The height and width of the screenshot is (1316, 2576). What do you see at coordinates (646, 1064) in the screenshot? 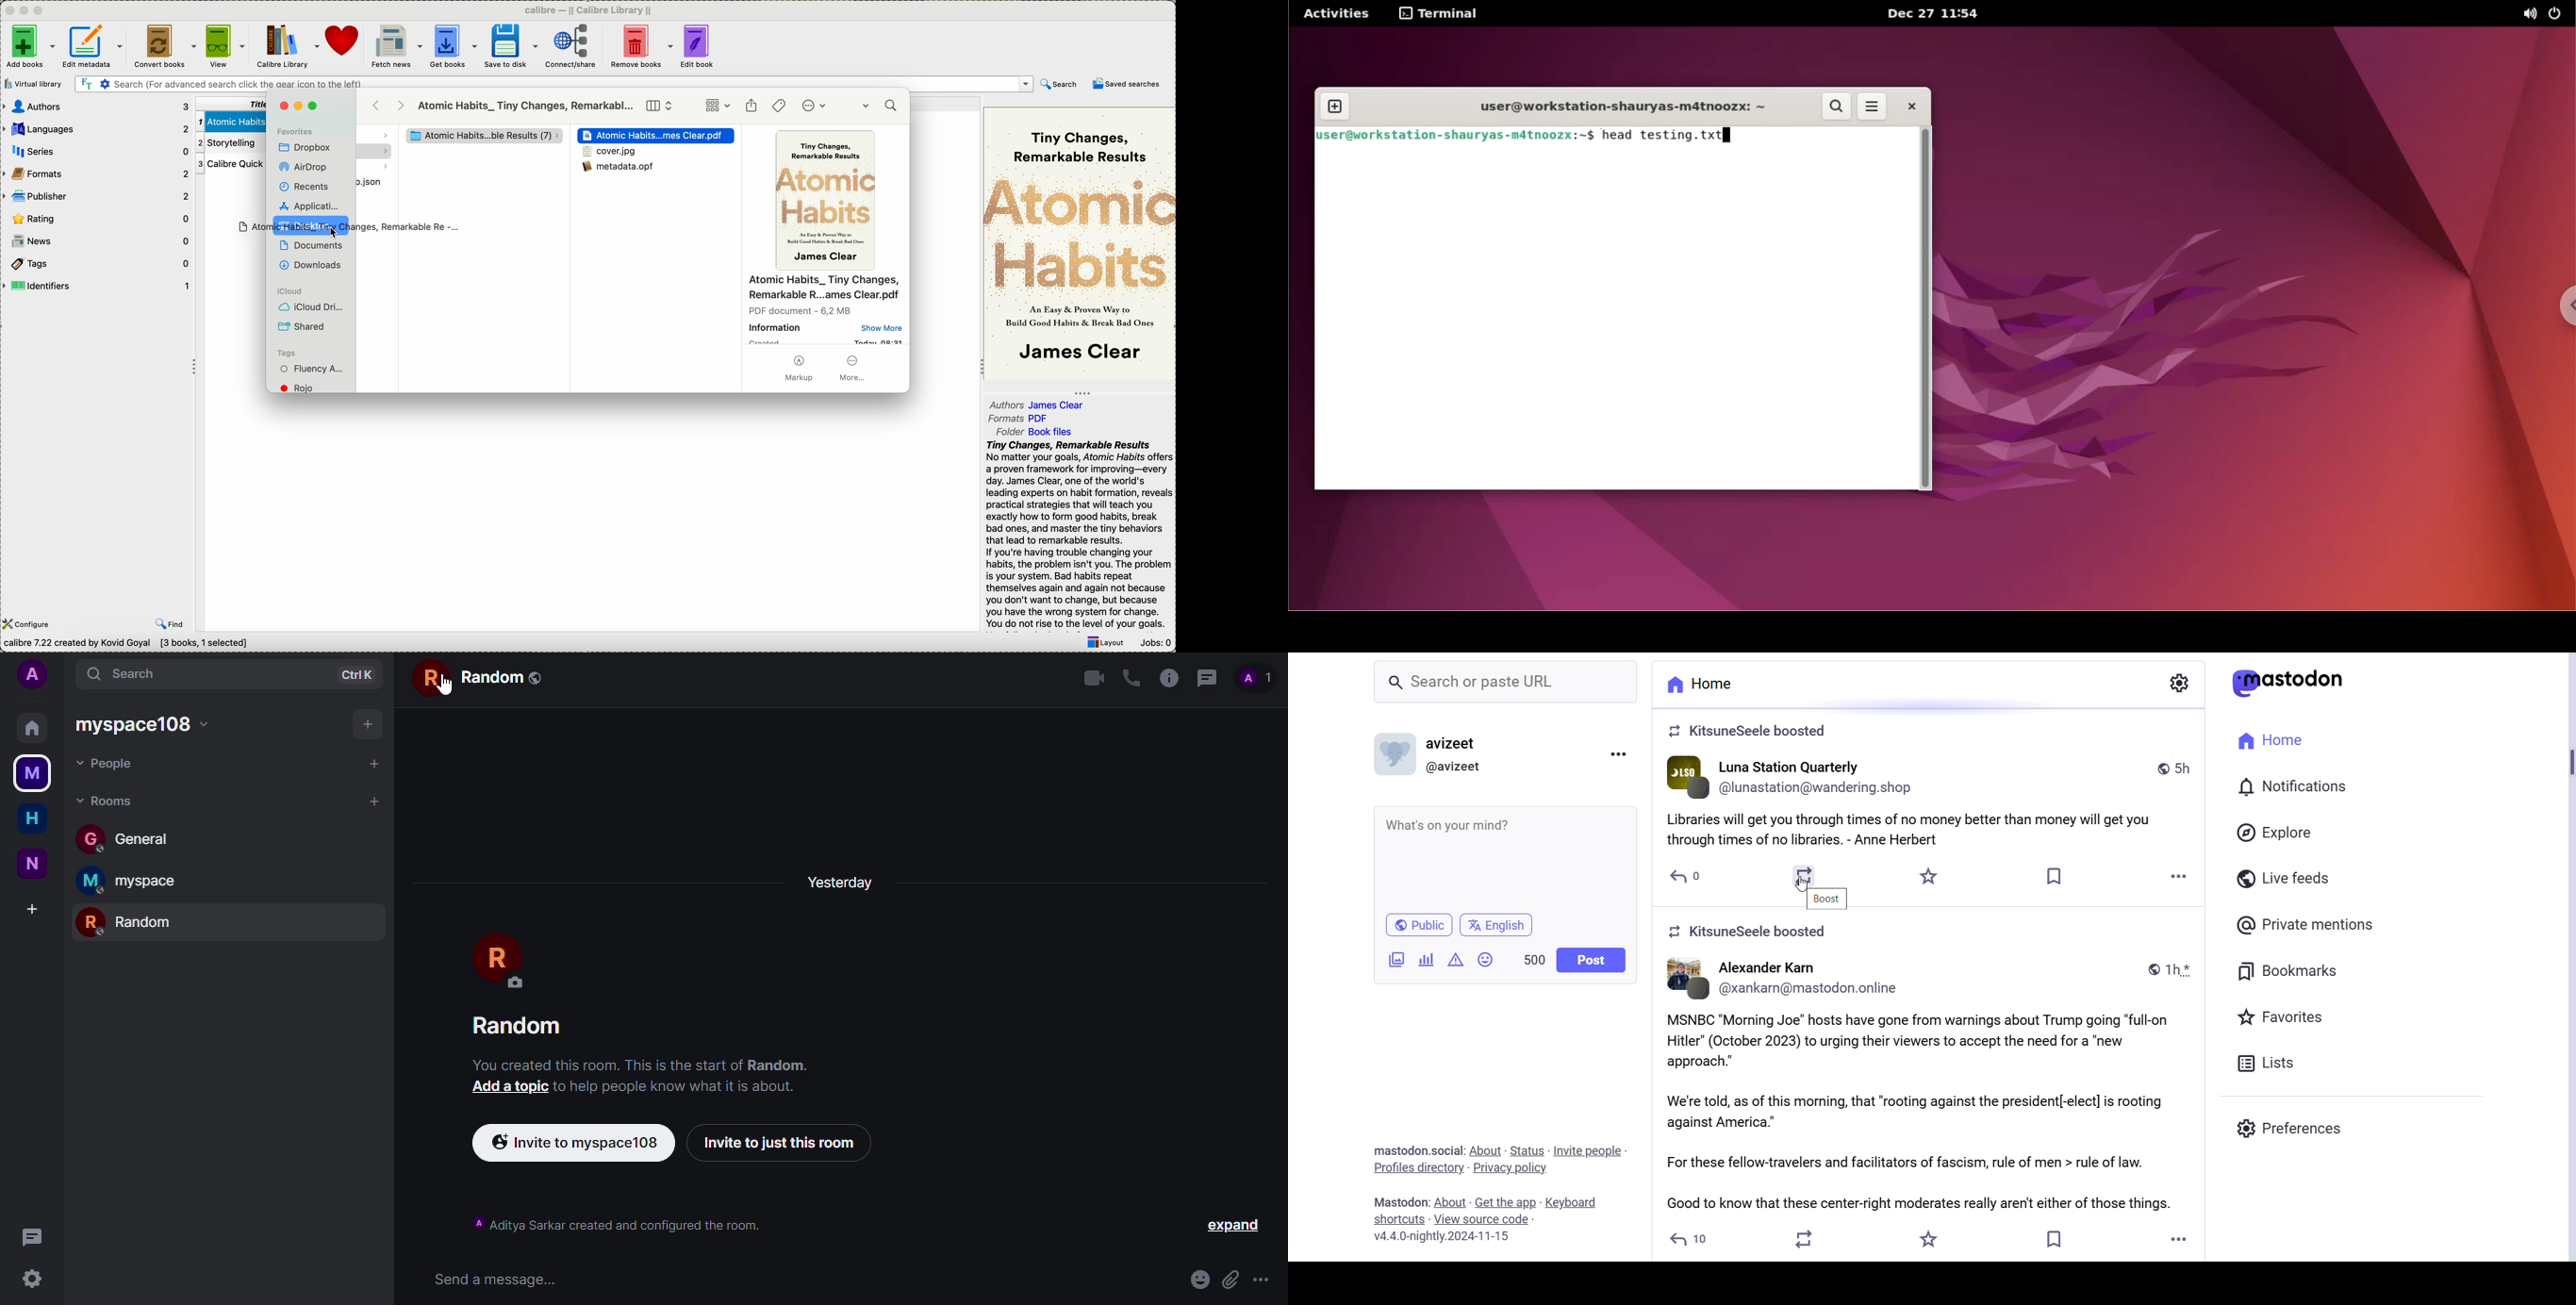
I see `You created this room. This is the start of Random.` at bounding box center [646, 1064].